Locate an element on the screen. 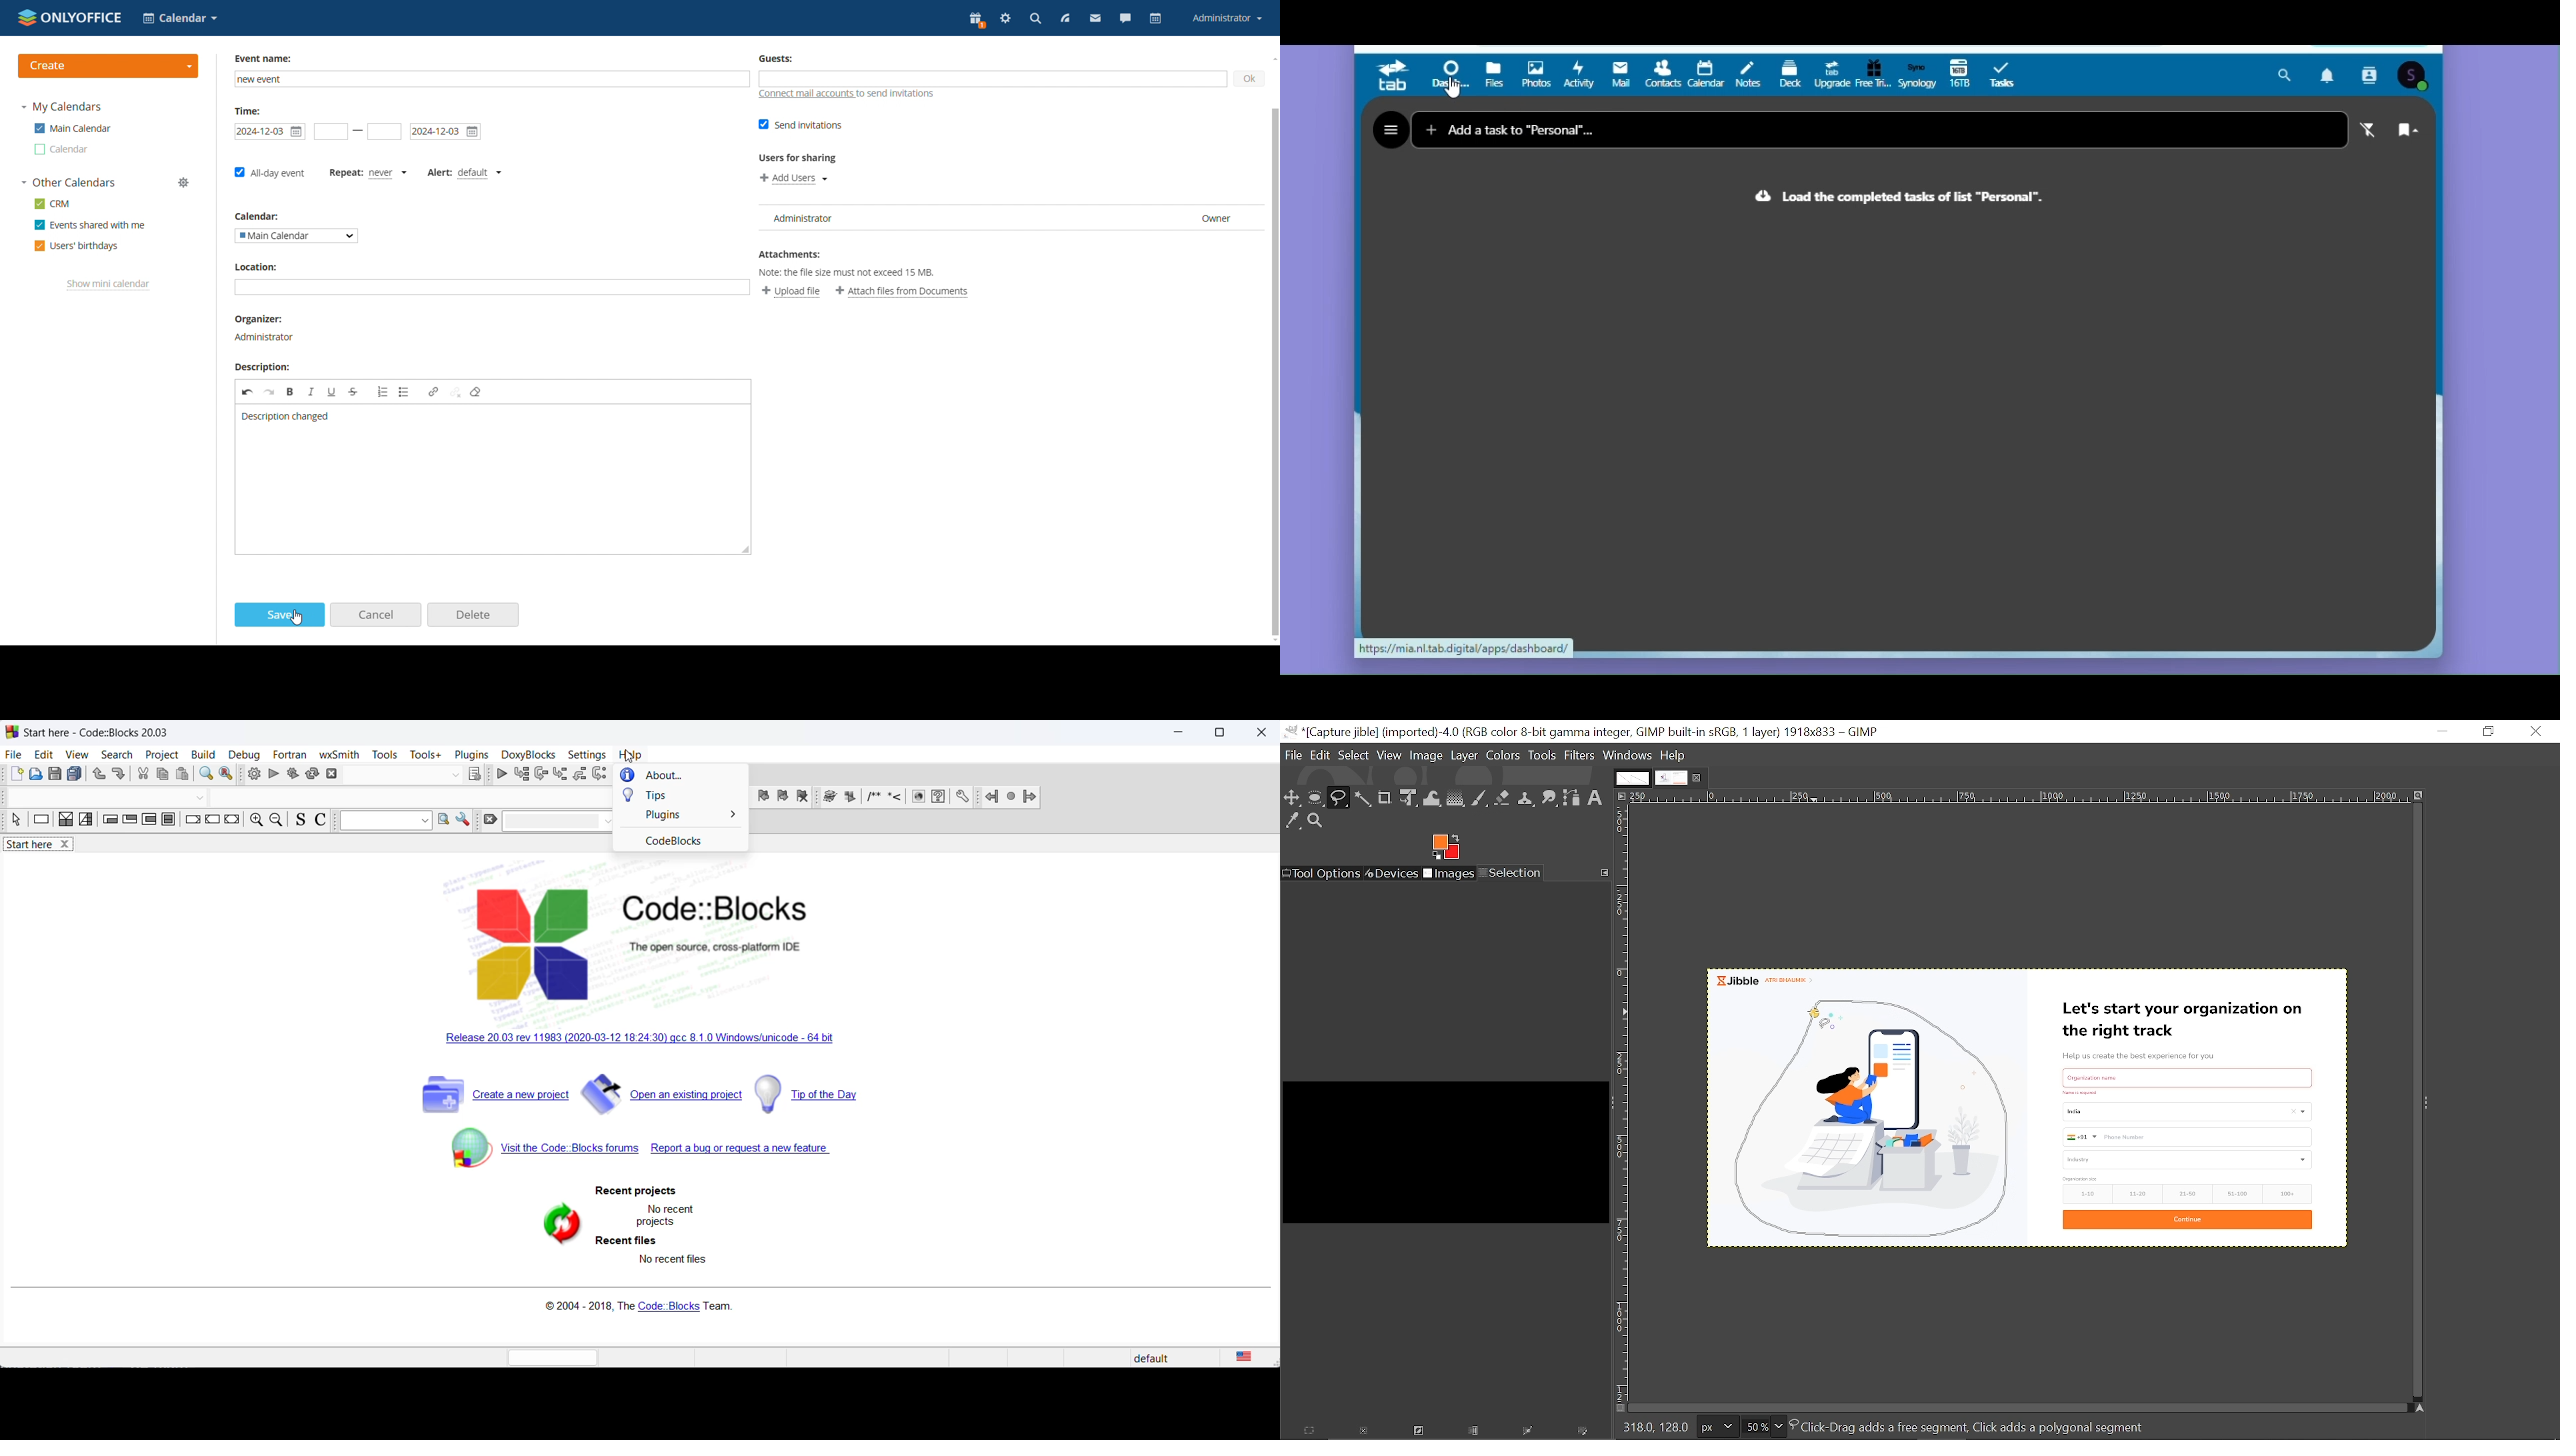 This screenshot has height=1456, width=2576. return instruction is located at coordinates (233, 821).